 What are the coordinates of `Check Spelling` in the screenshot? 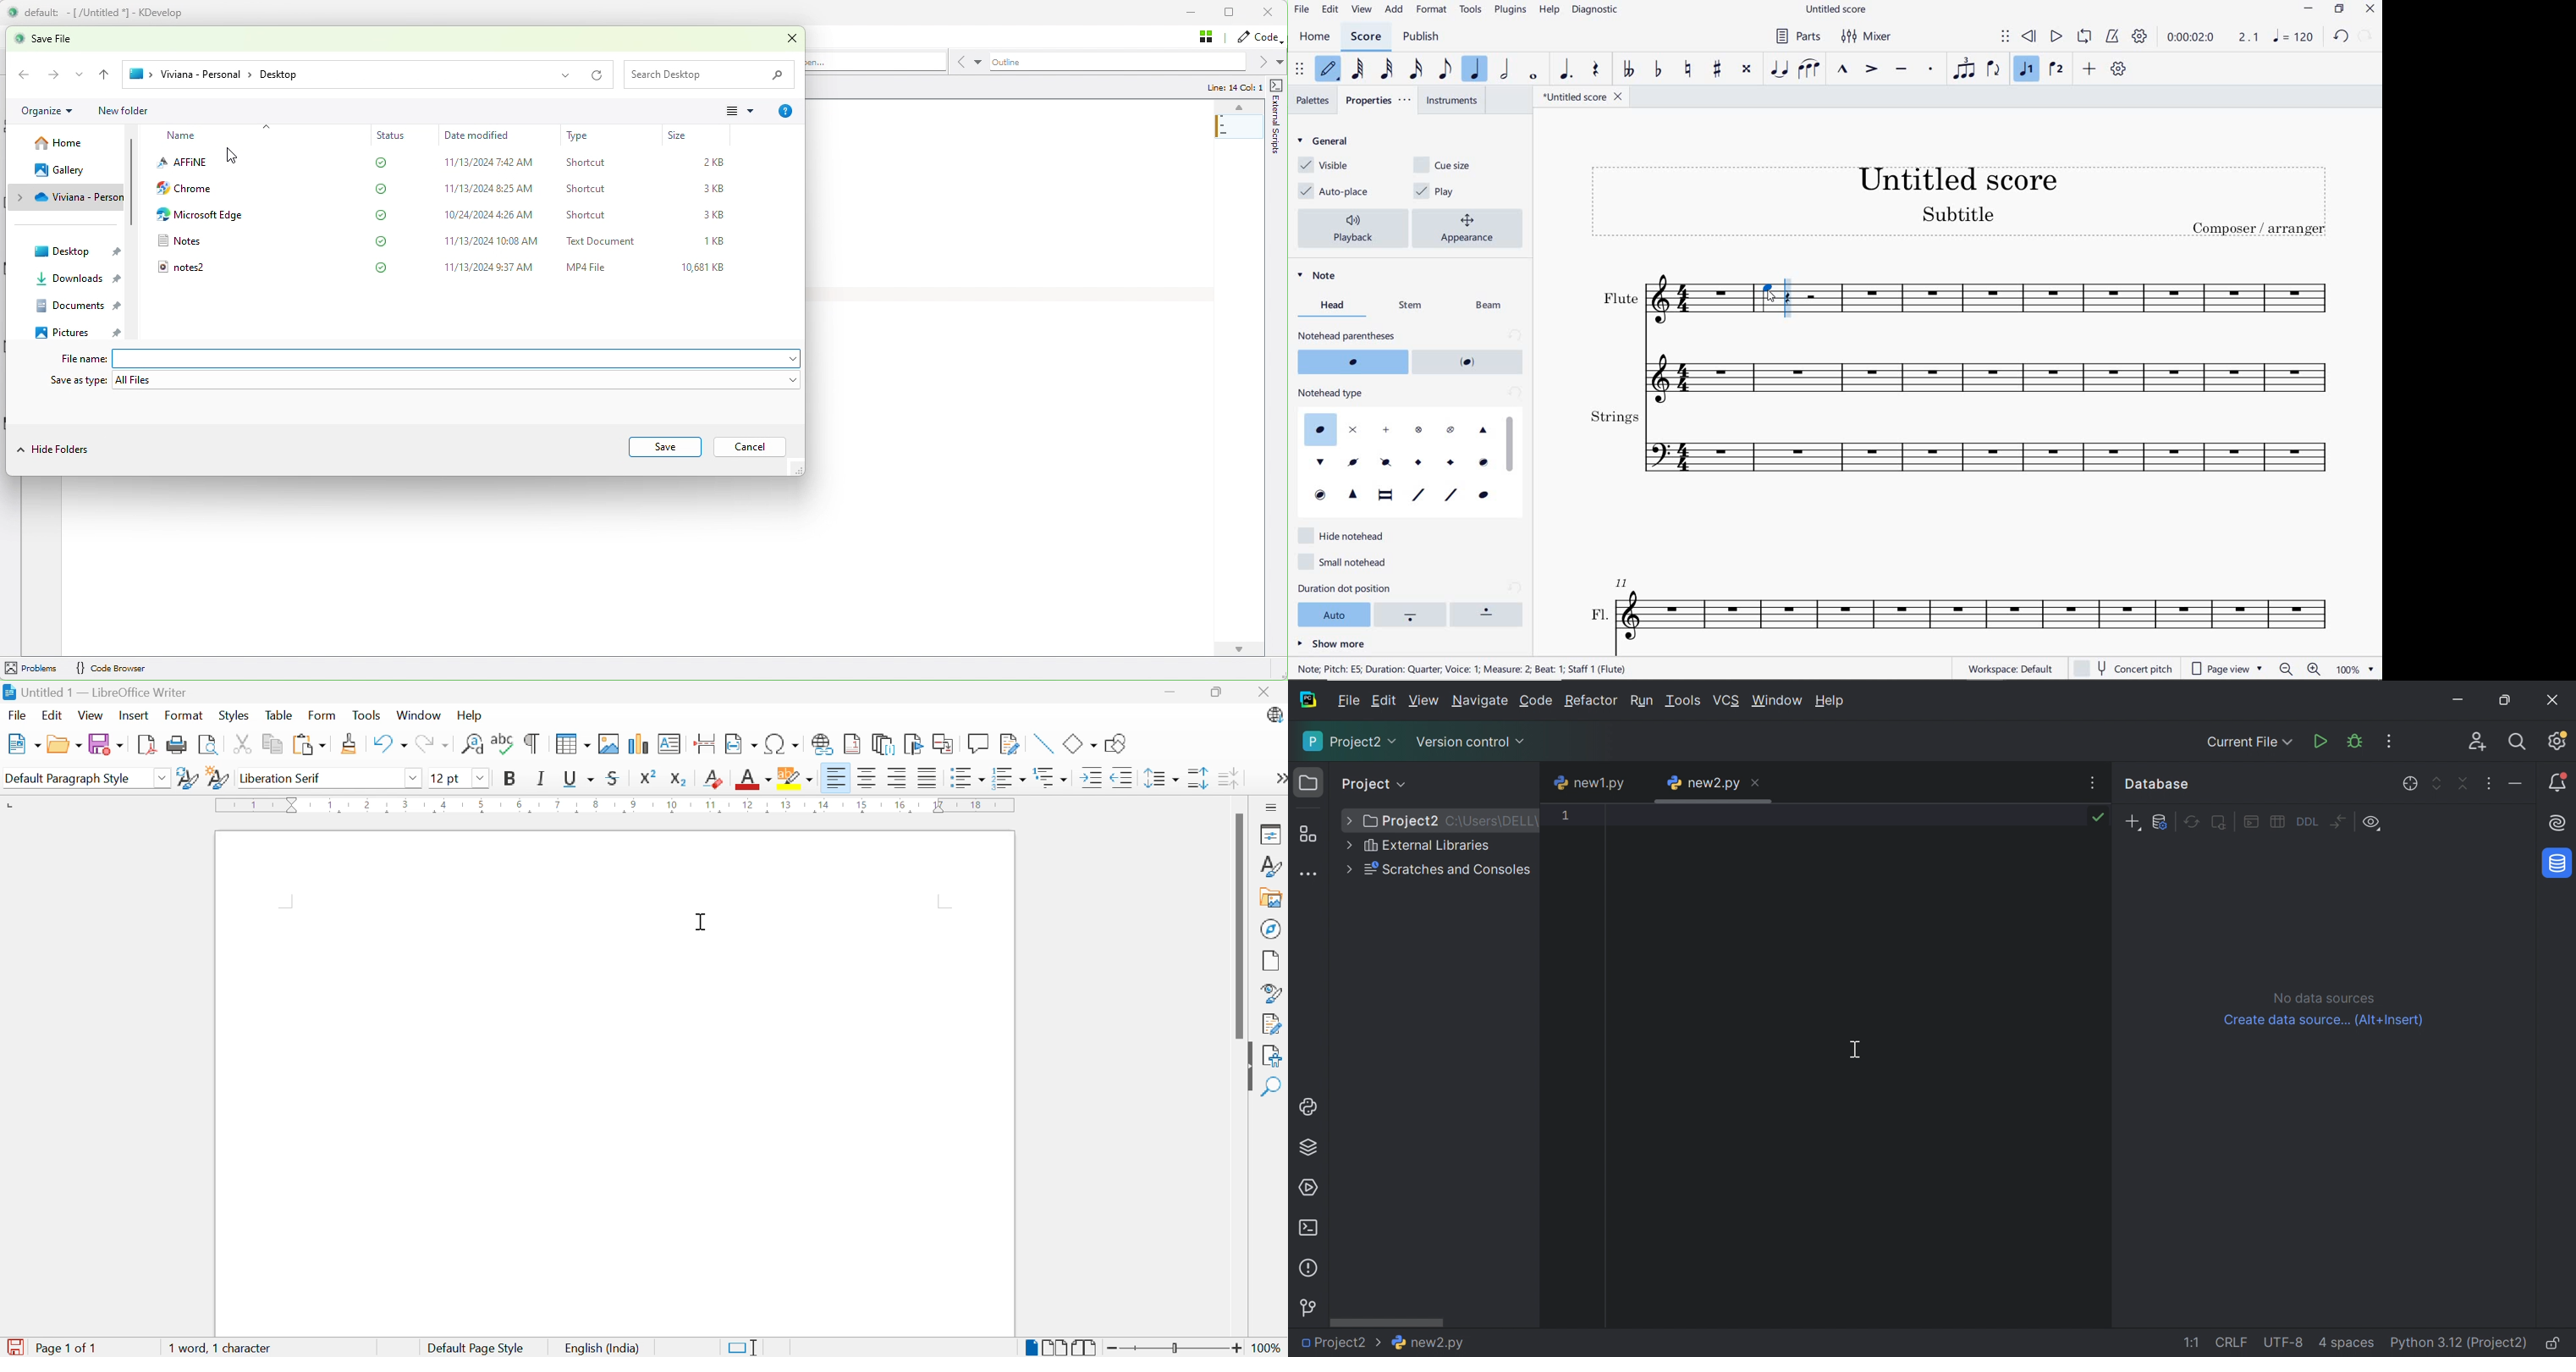 It's located at (501, 745).